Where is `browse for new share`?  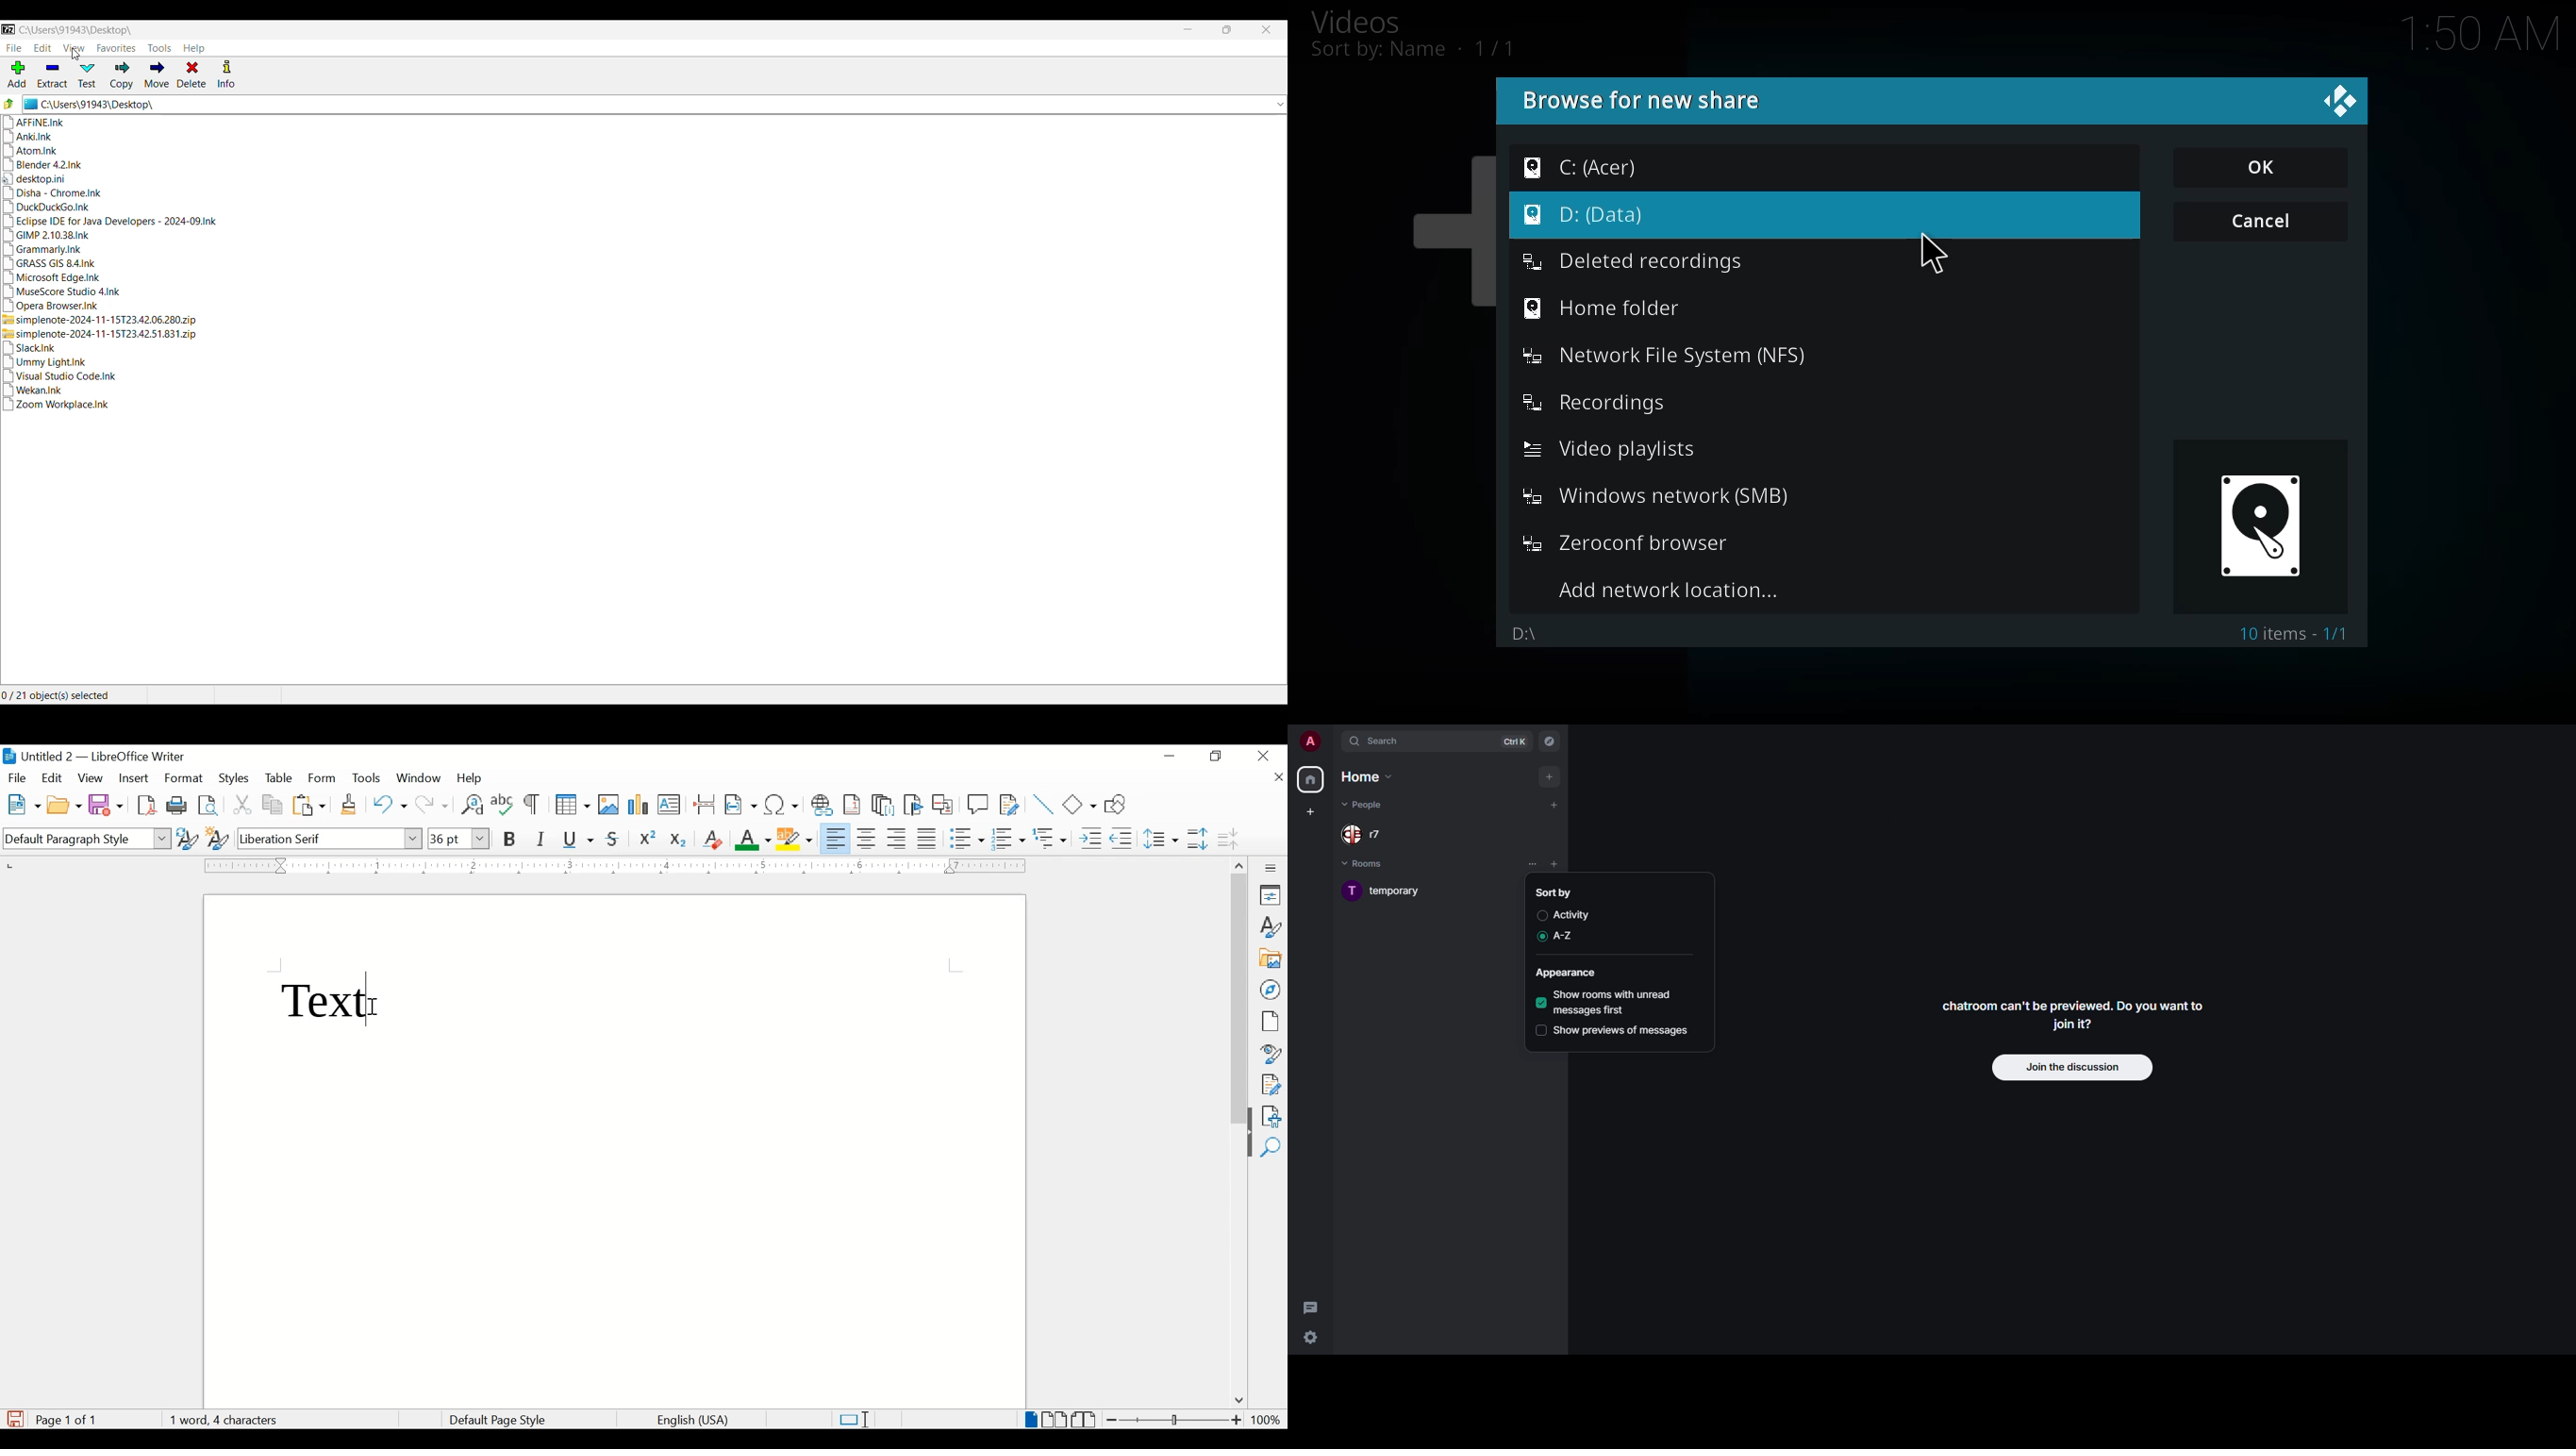
browse for new share is located at coordinates (1640, 99).